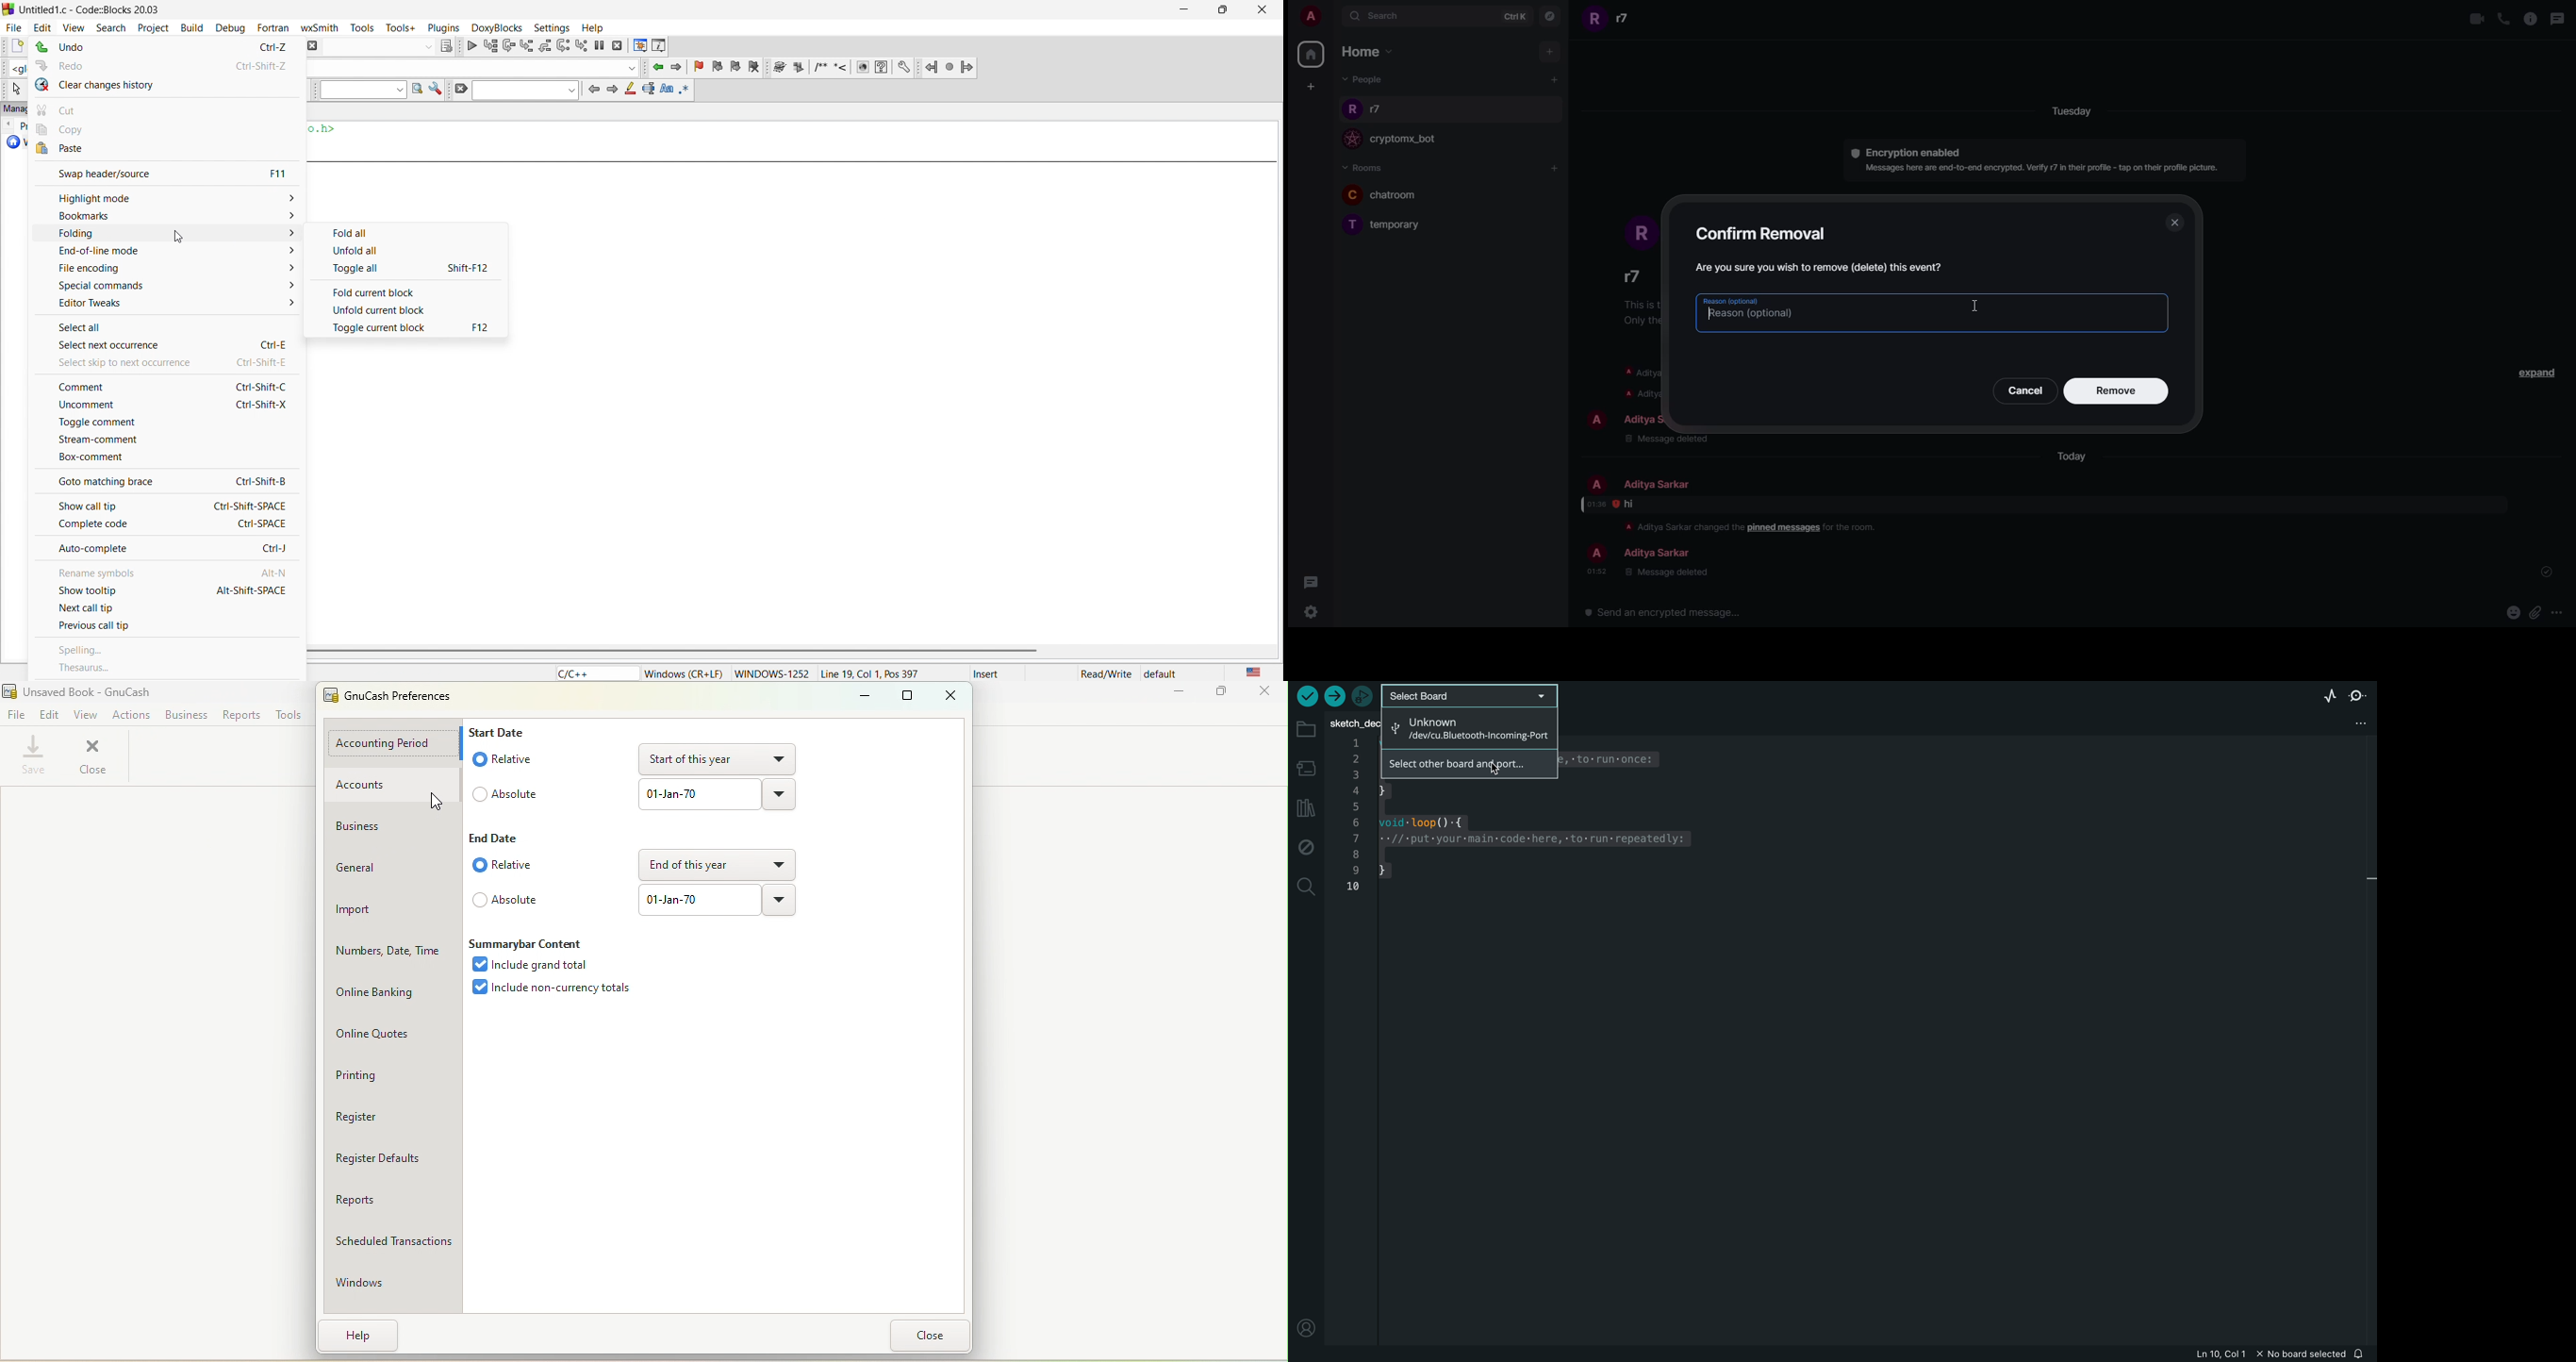 The width and height of the screenshot is (2576, 1372). I want to click on General, so click(395, 864).